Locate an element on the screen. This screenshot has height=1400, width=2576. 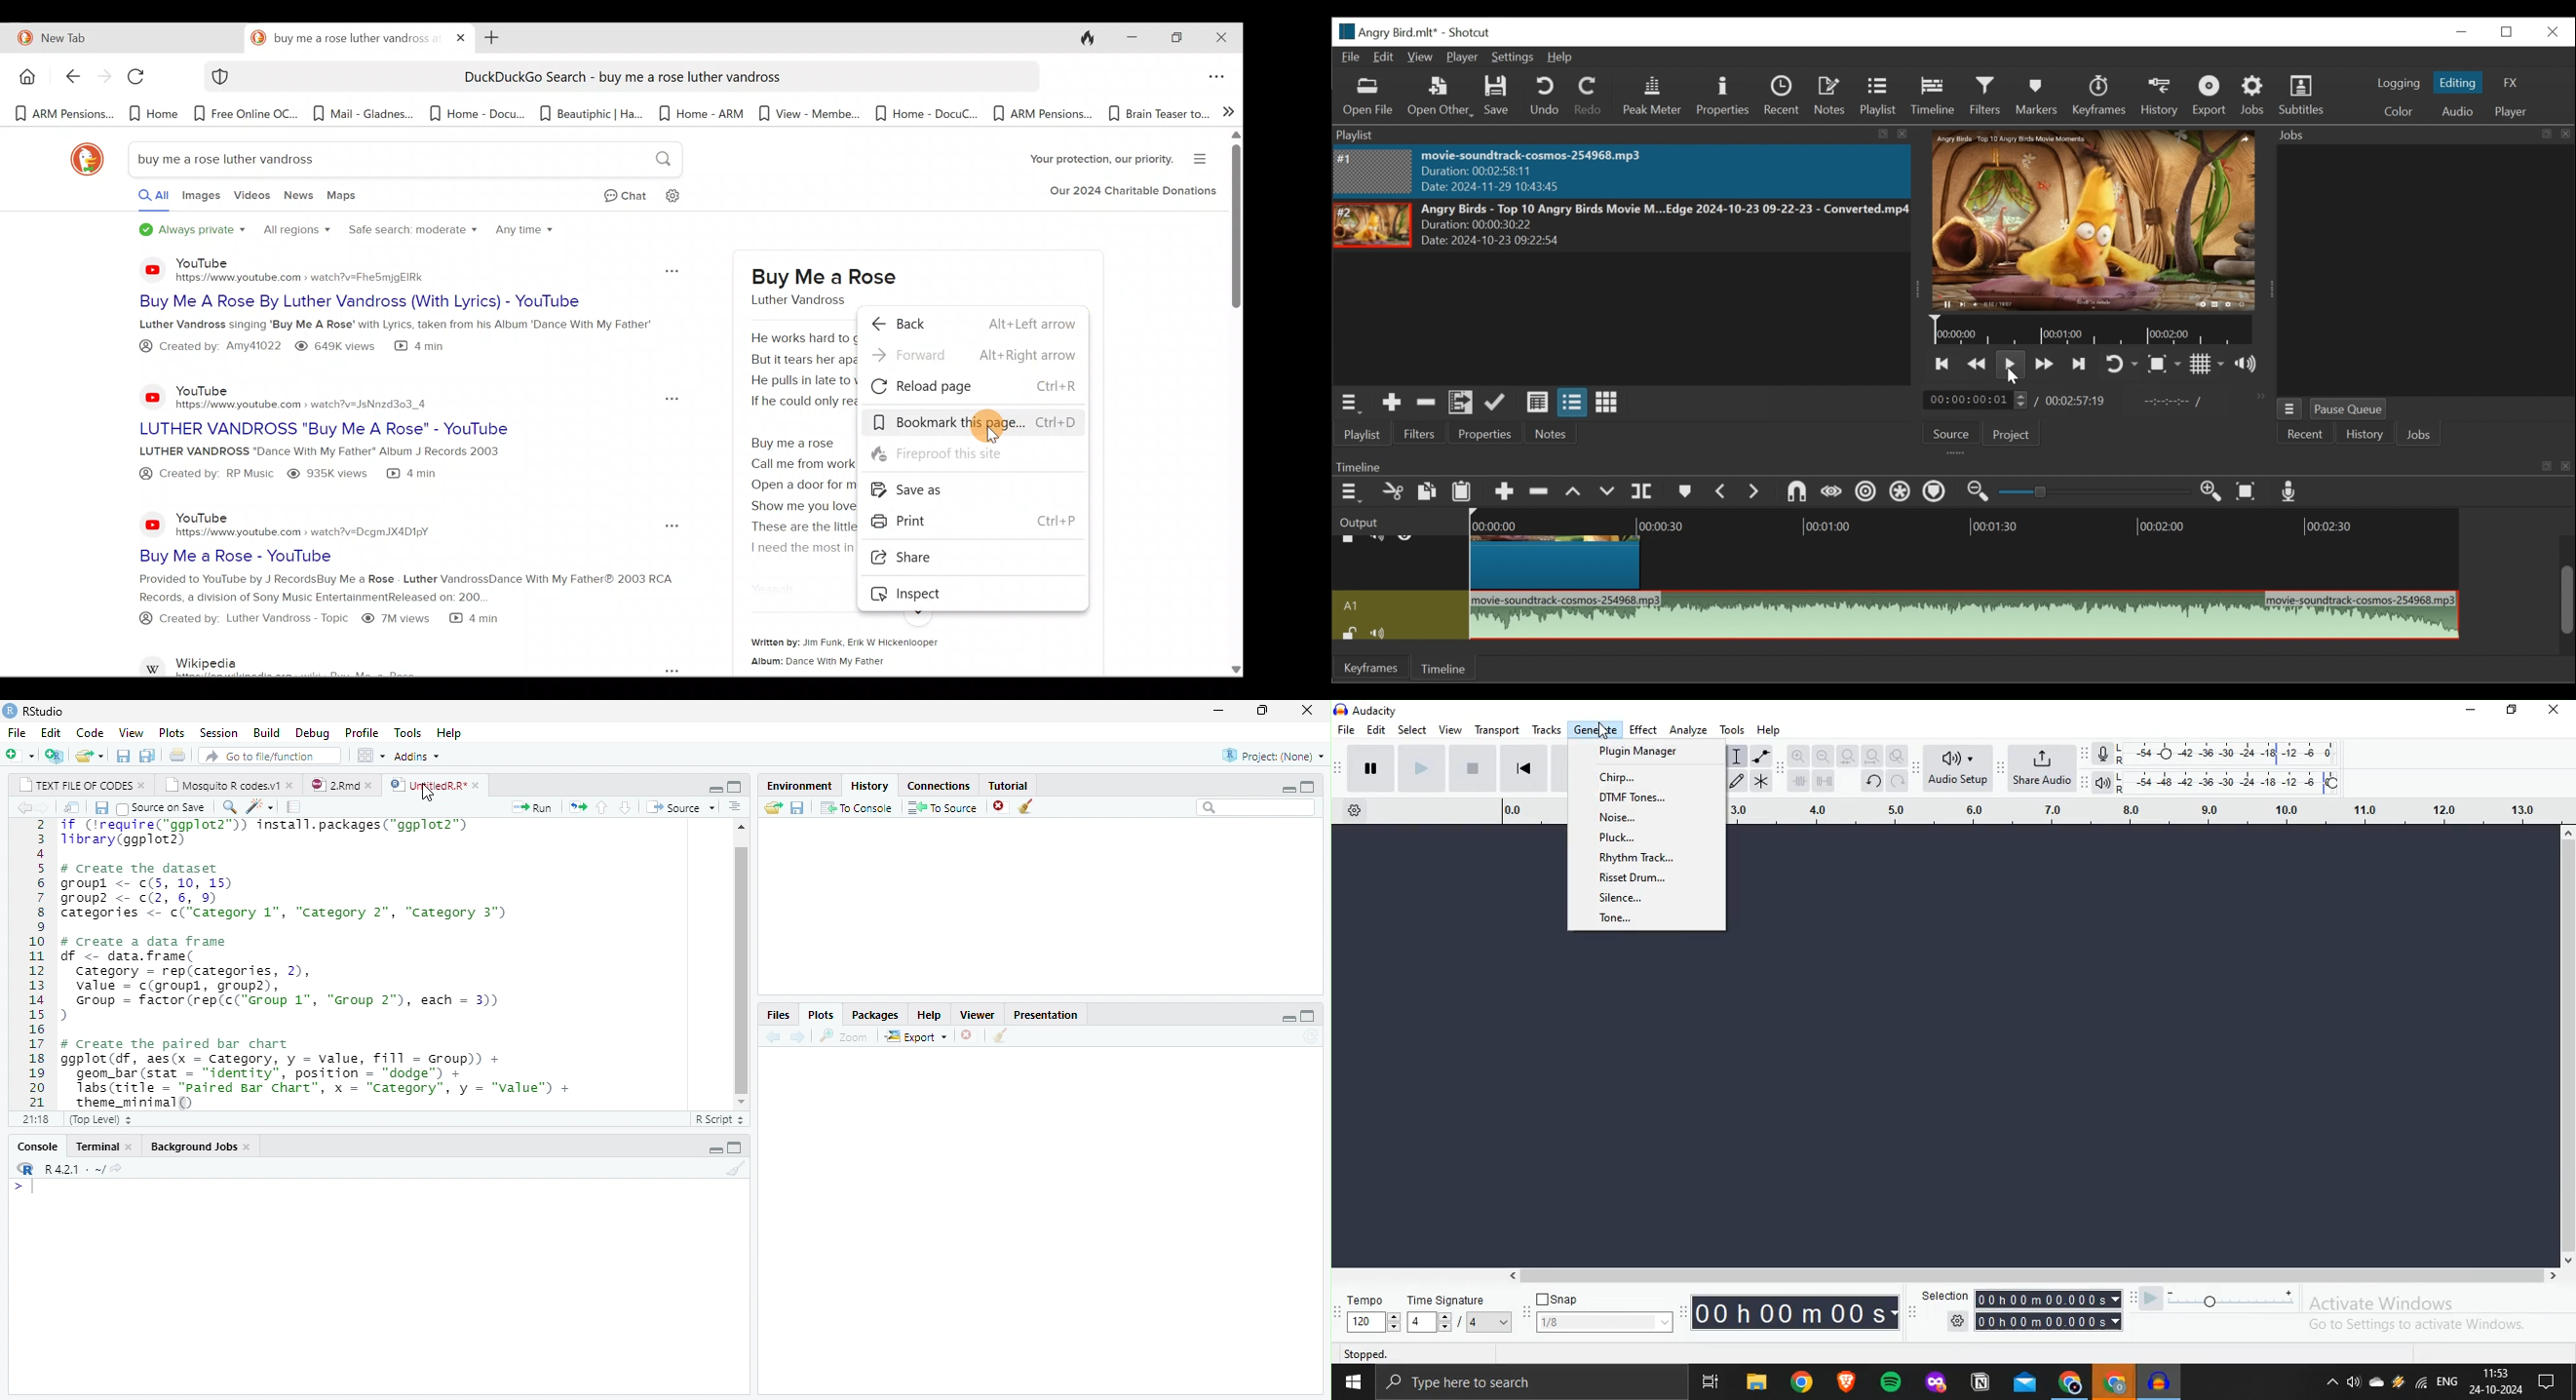
remove selected history is located at coordinates (995, 807).